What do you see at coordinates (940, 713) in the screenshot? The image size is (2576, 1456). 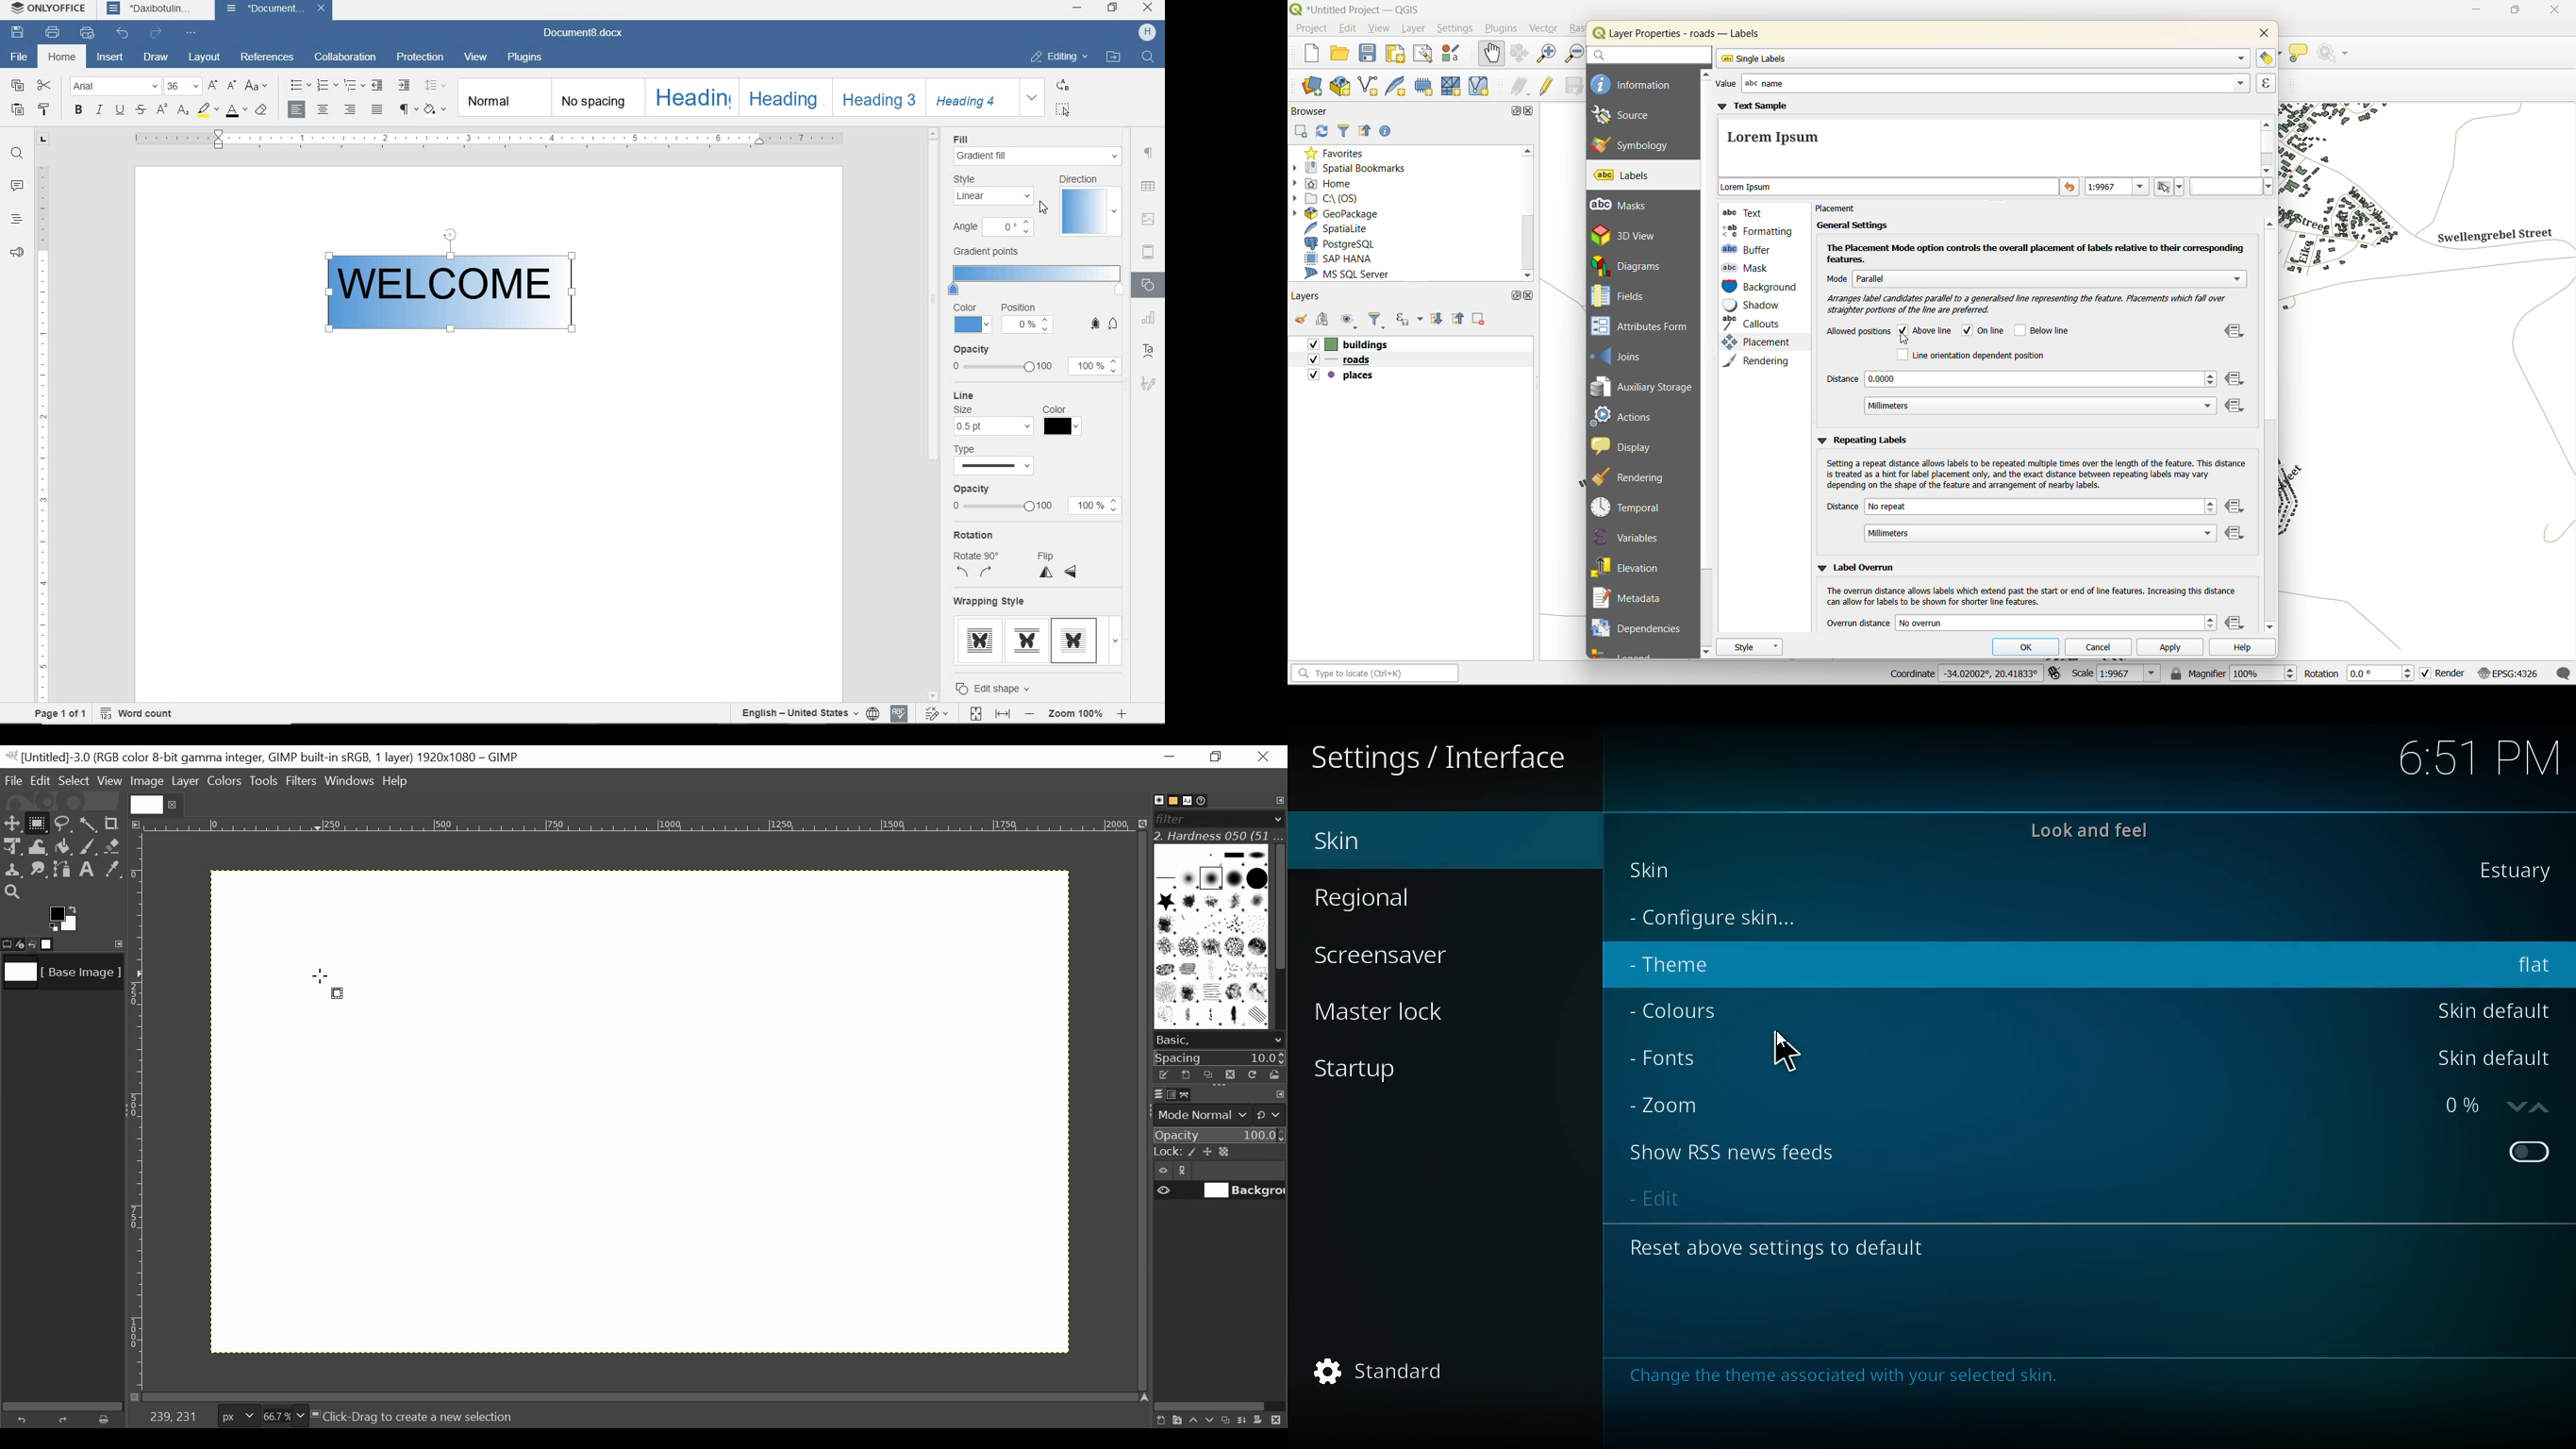 I see `TRACK CHANGES` at bounding box center [940, 713].